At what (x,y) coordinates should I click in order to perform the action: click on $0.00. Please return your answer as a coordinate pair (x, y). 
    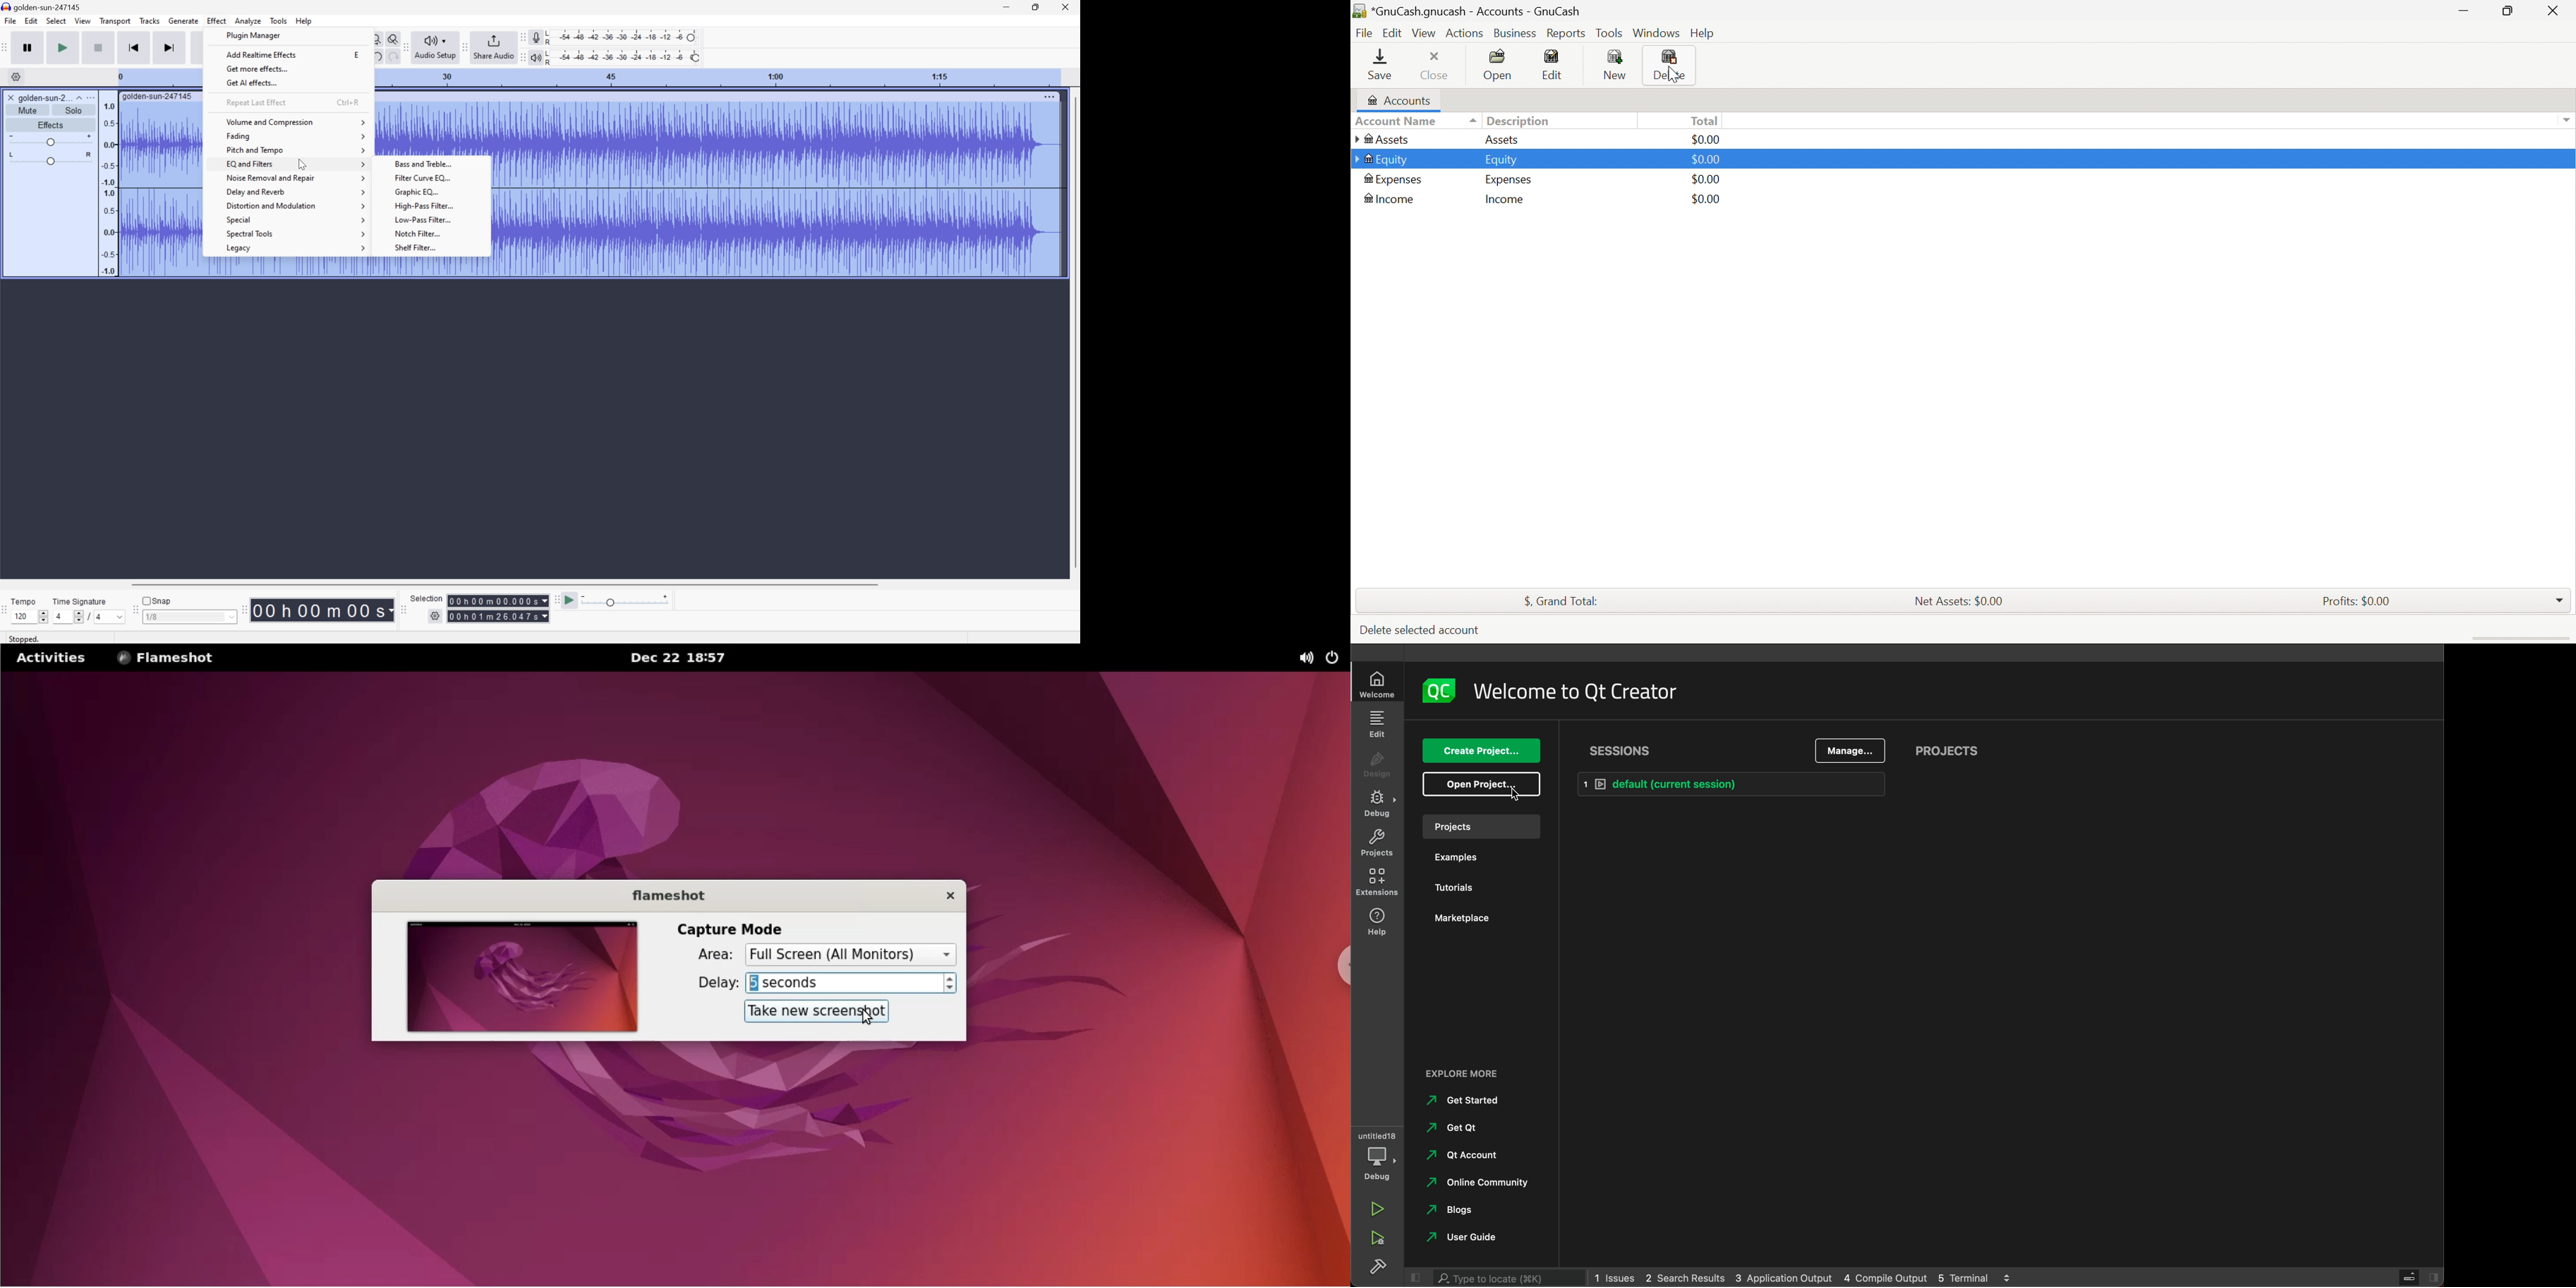
    Looking at the image, I should click on (1700, 139).